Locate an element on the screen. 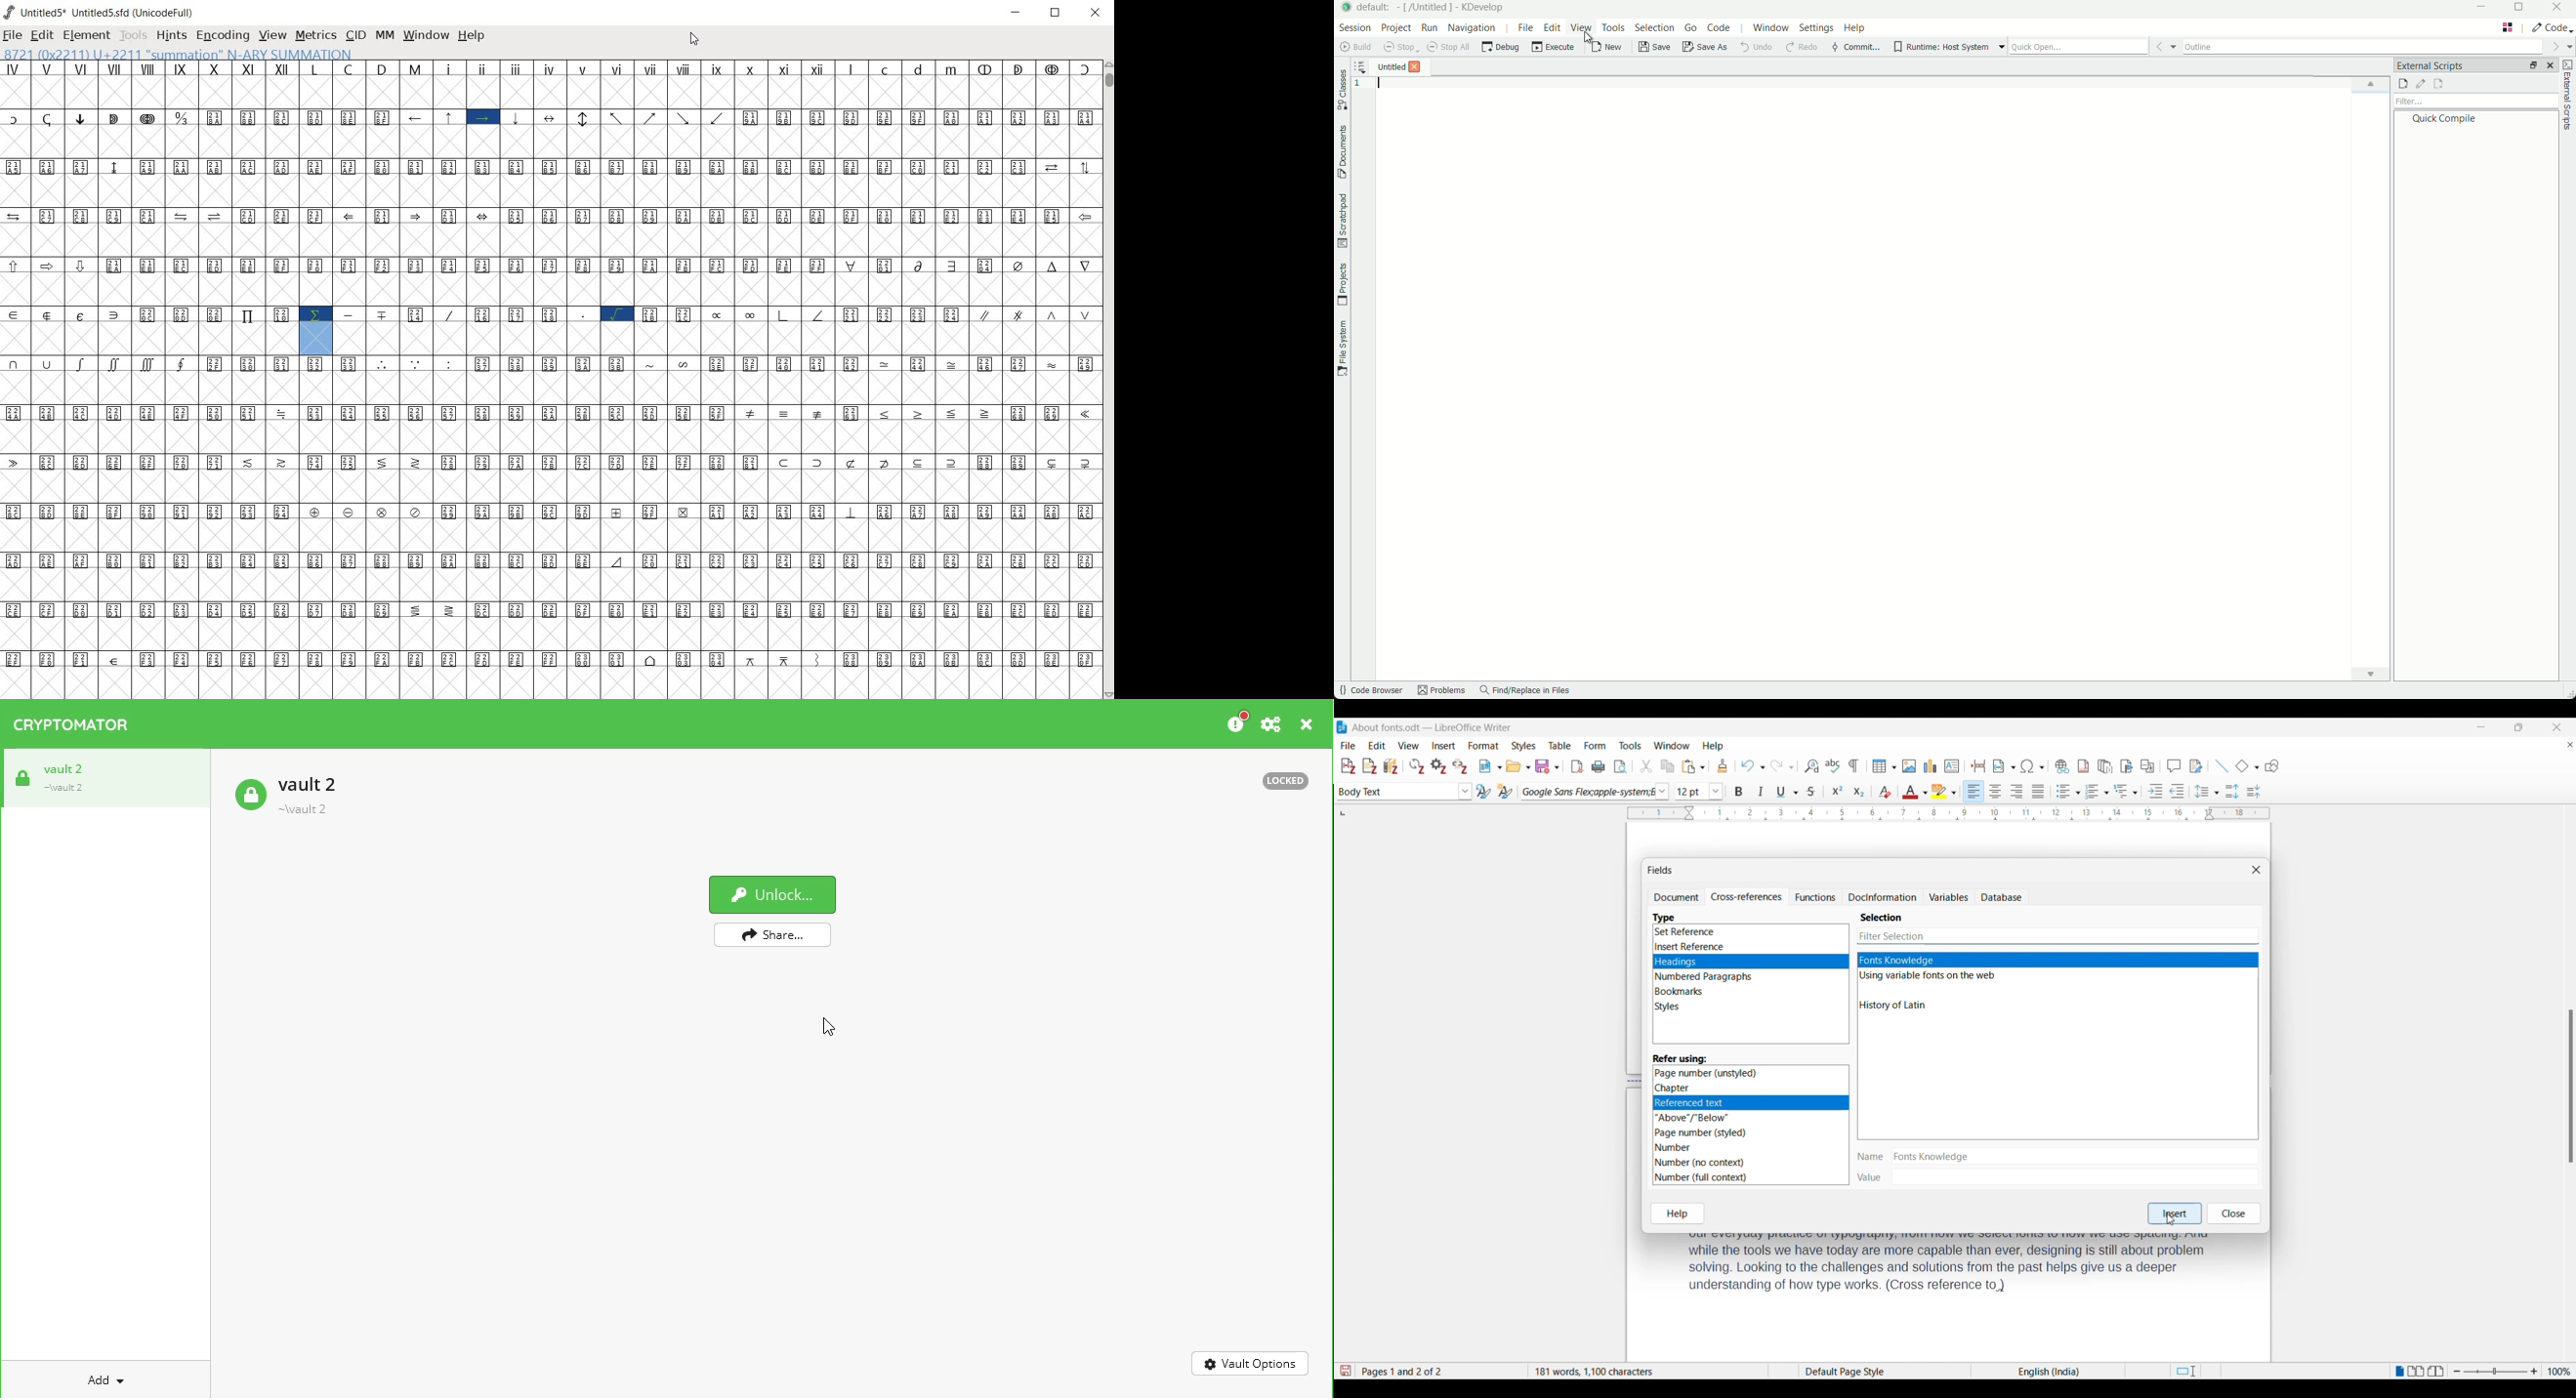 This screenshot has width=2576, height=1400. Name of selection is located at coordinates (2072, 1157).